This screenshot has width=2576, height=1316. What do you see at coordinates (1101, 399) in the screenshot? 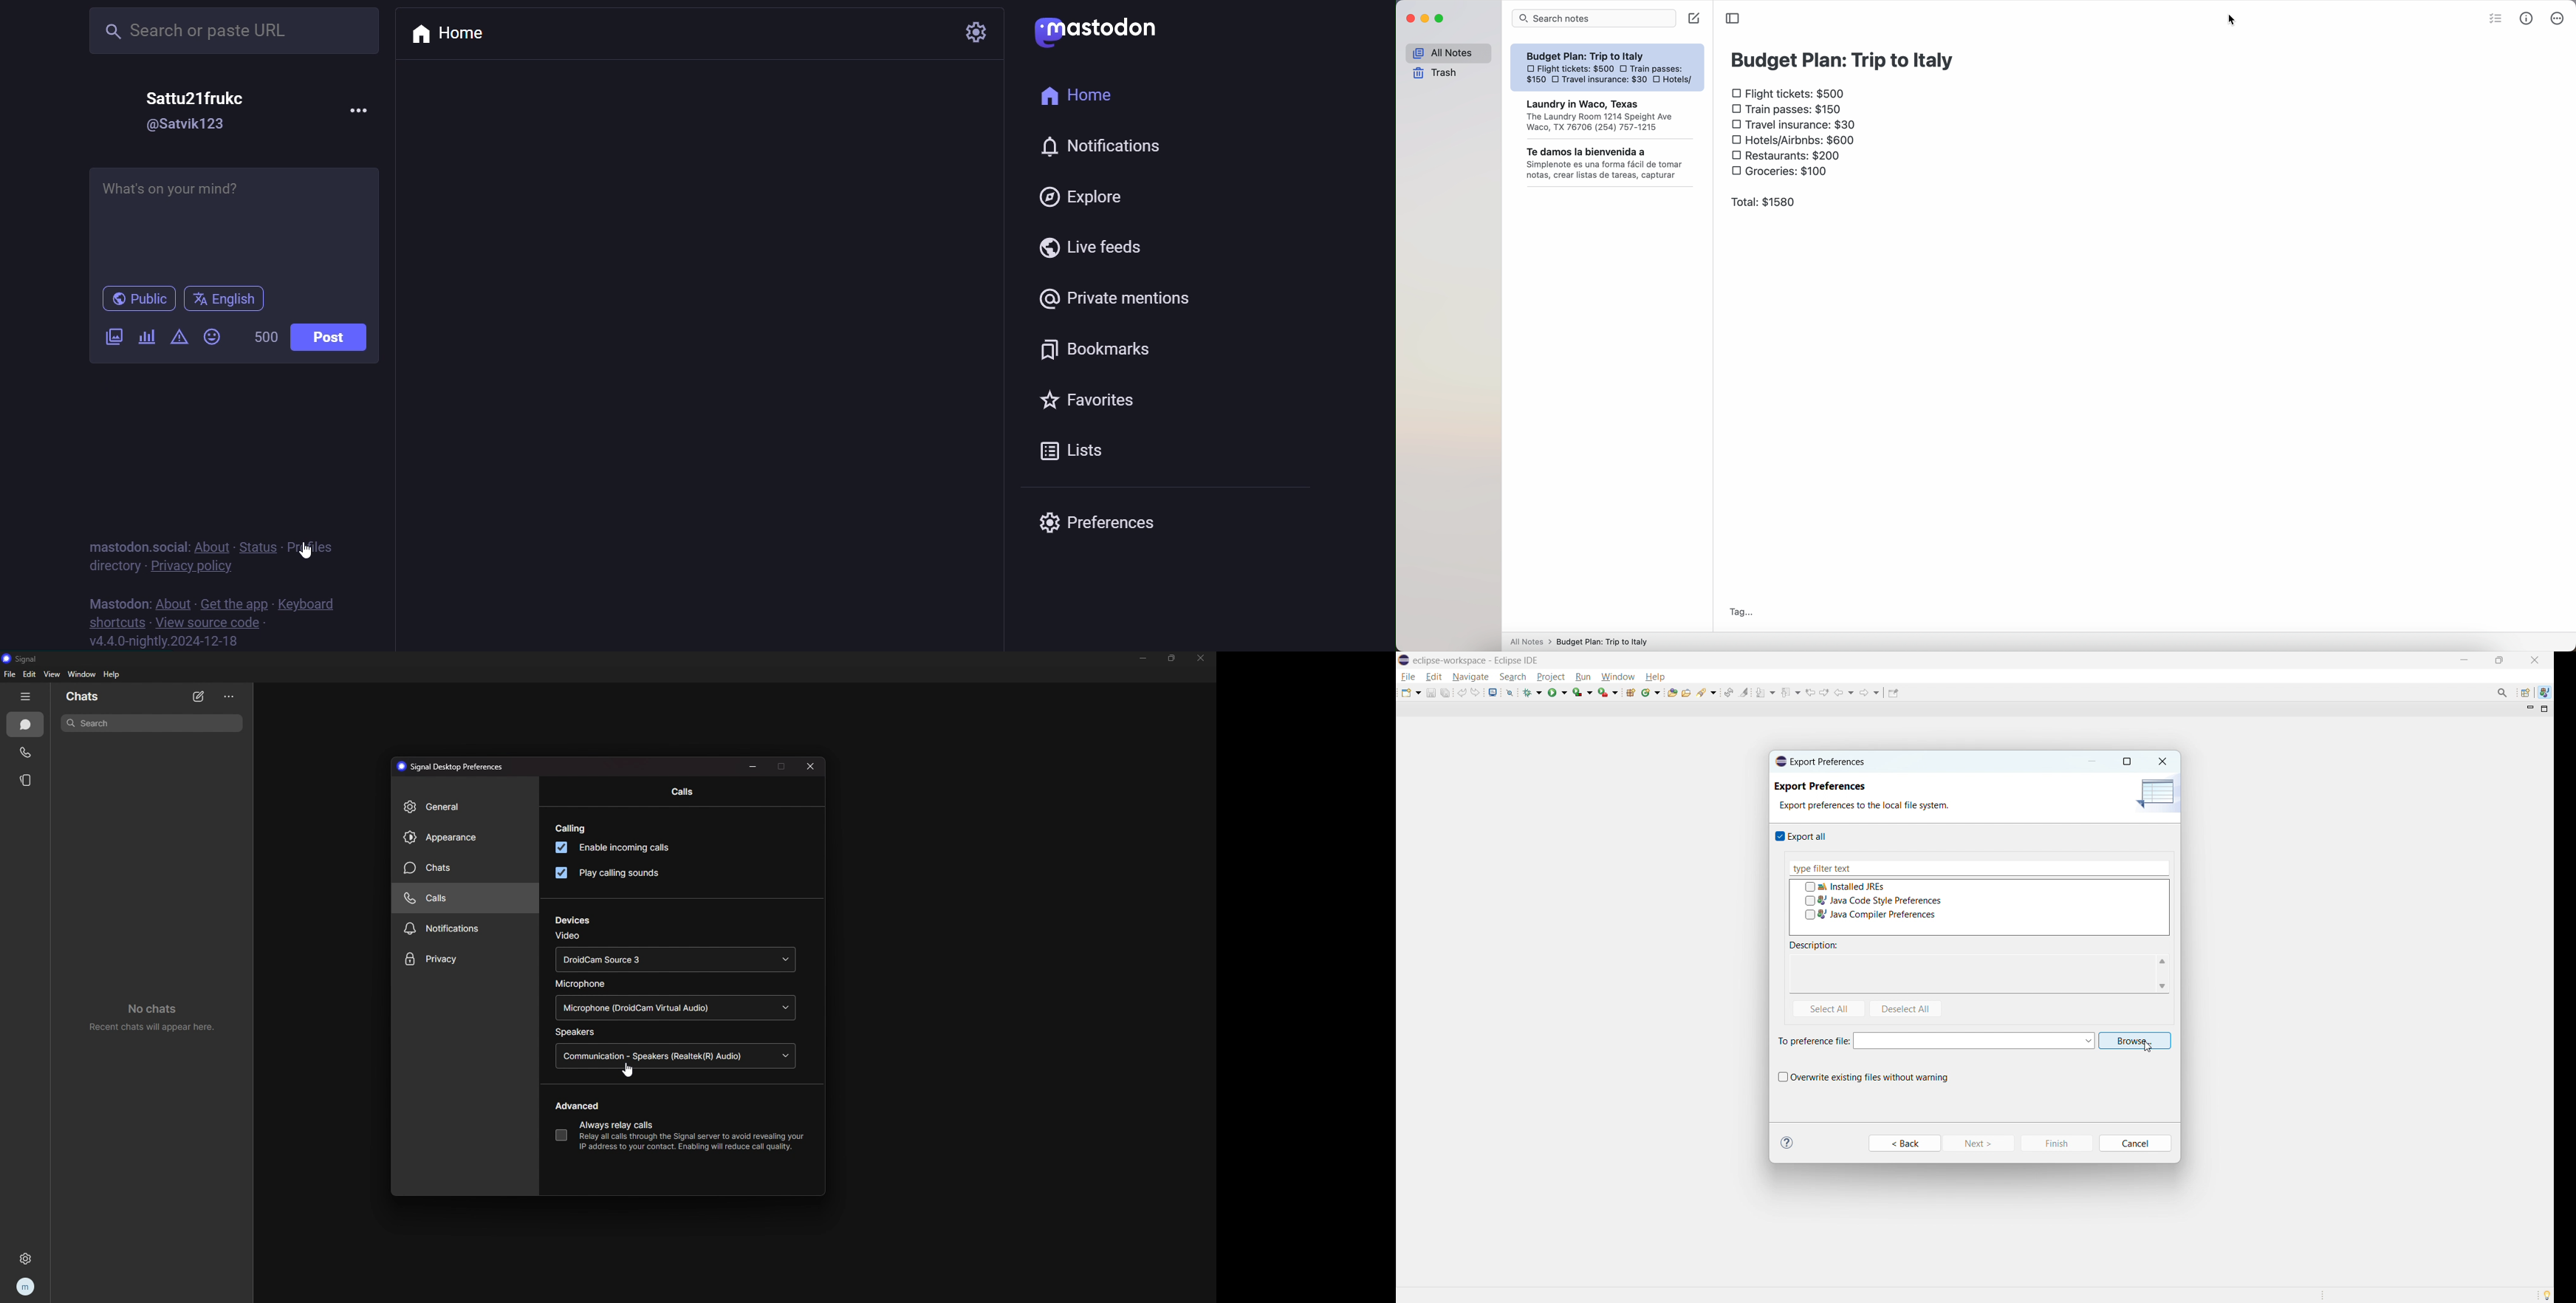
I see `favorites` at bounding box center [1101, 399].